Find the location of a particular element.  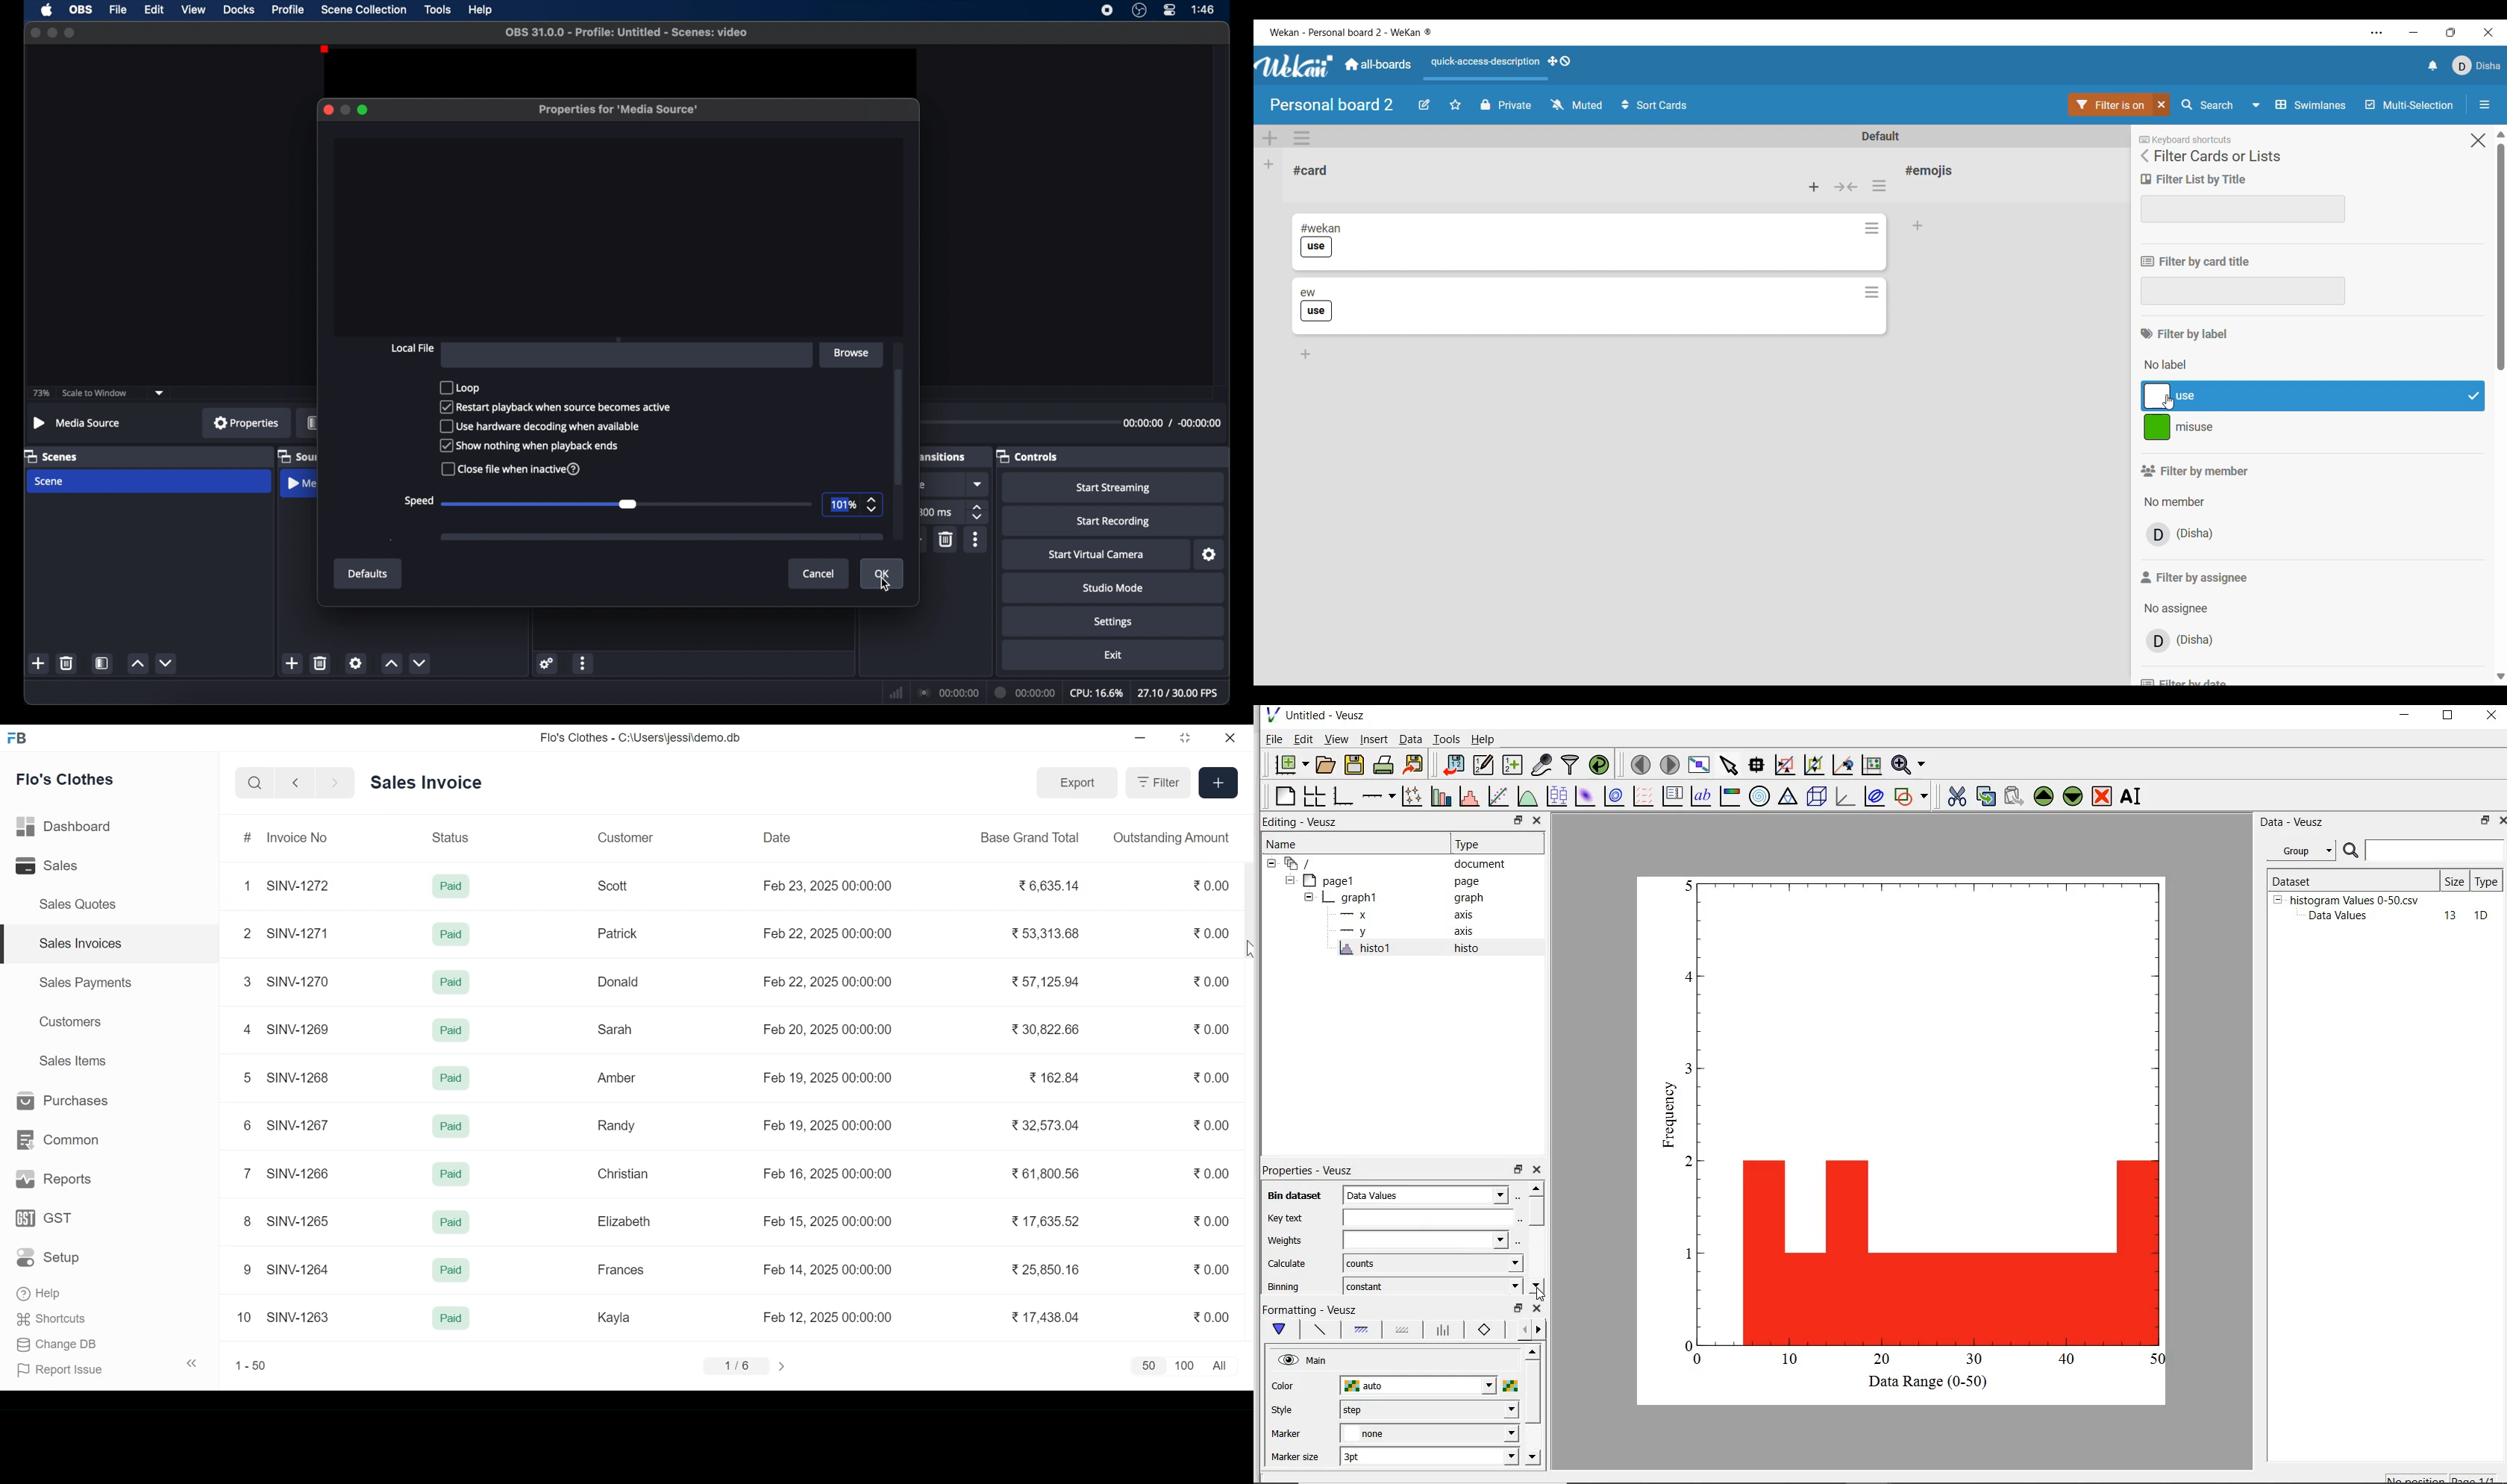

Go Back is located at coordinates (295, 783).